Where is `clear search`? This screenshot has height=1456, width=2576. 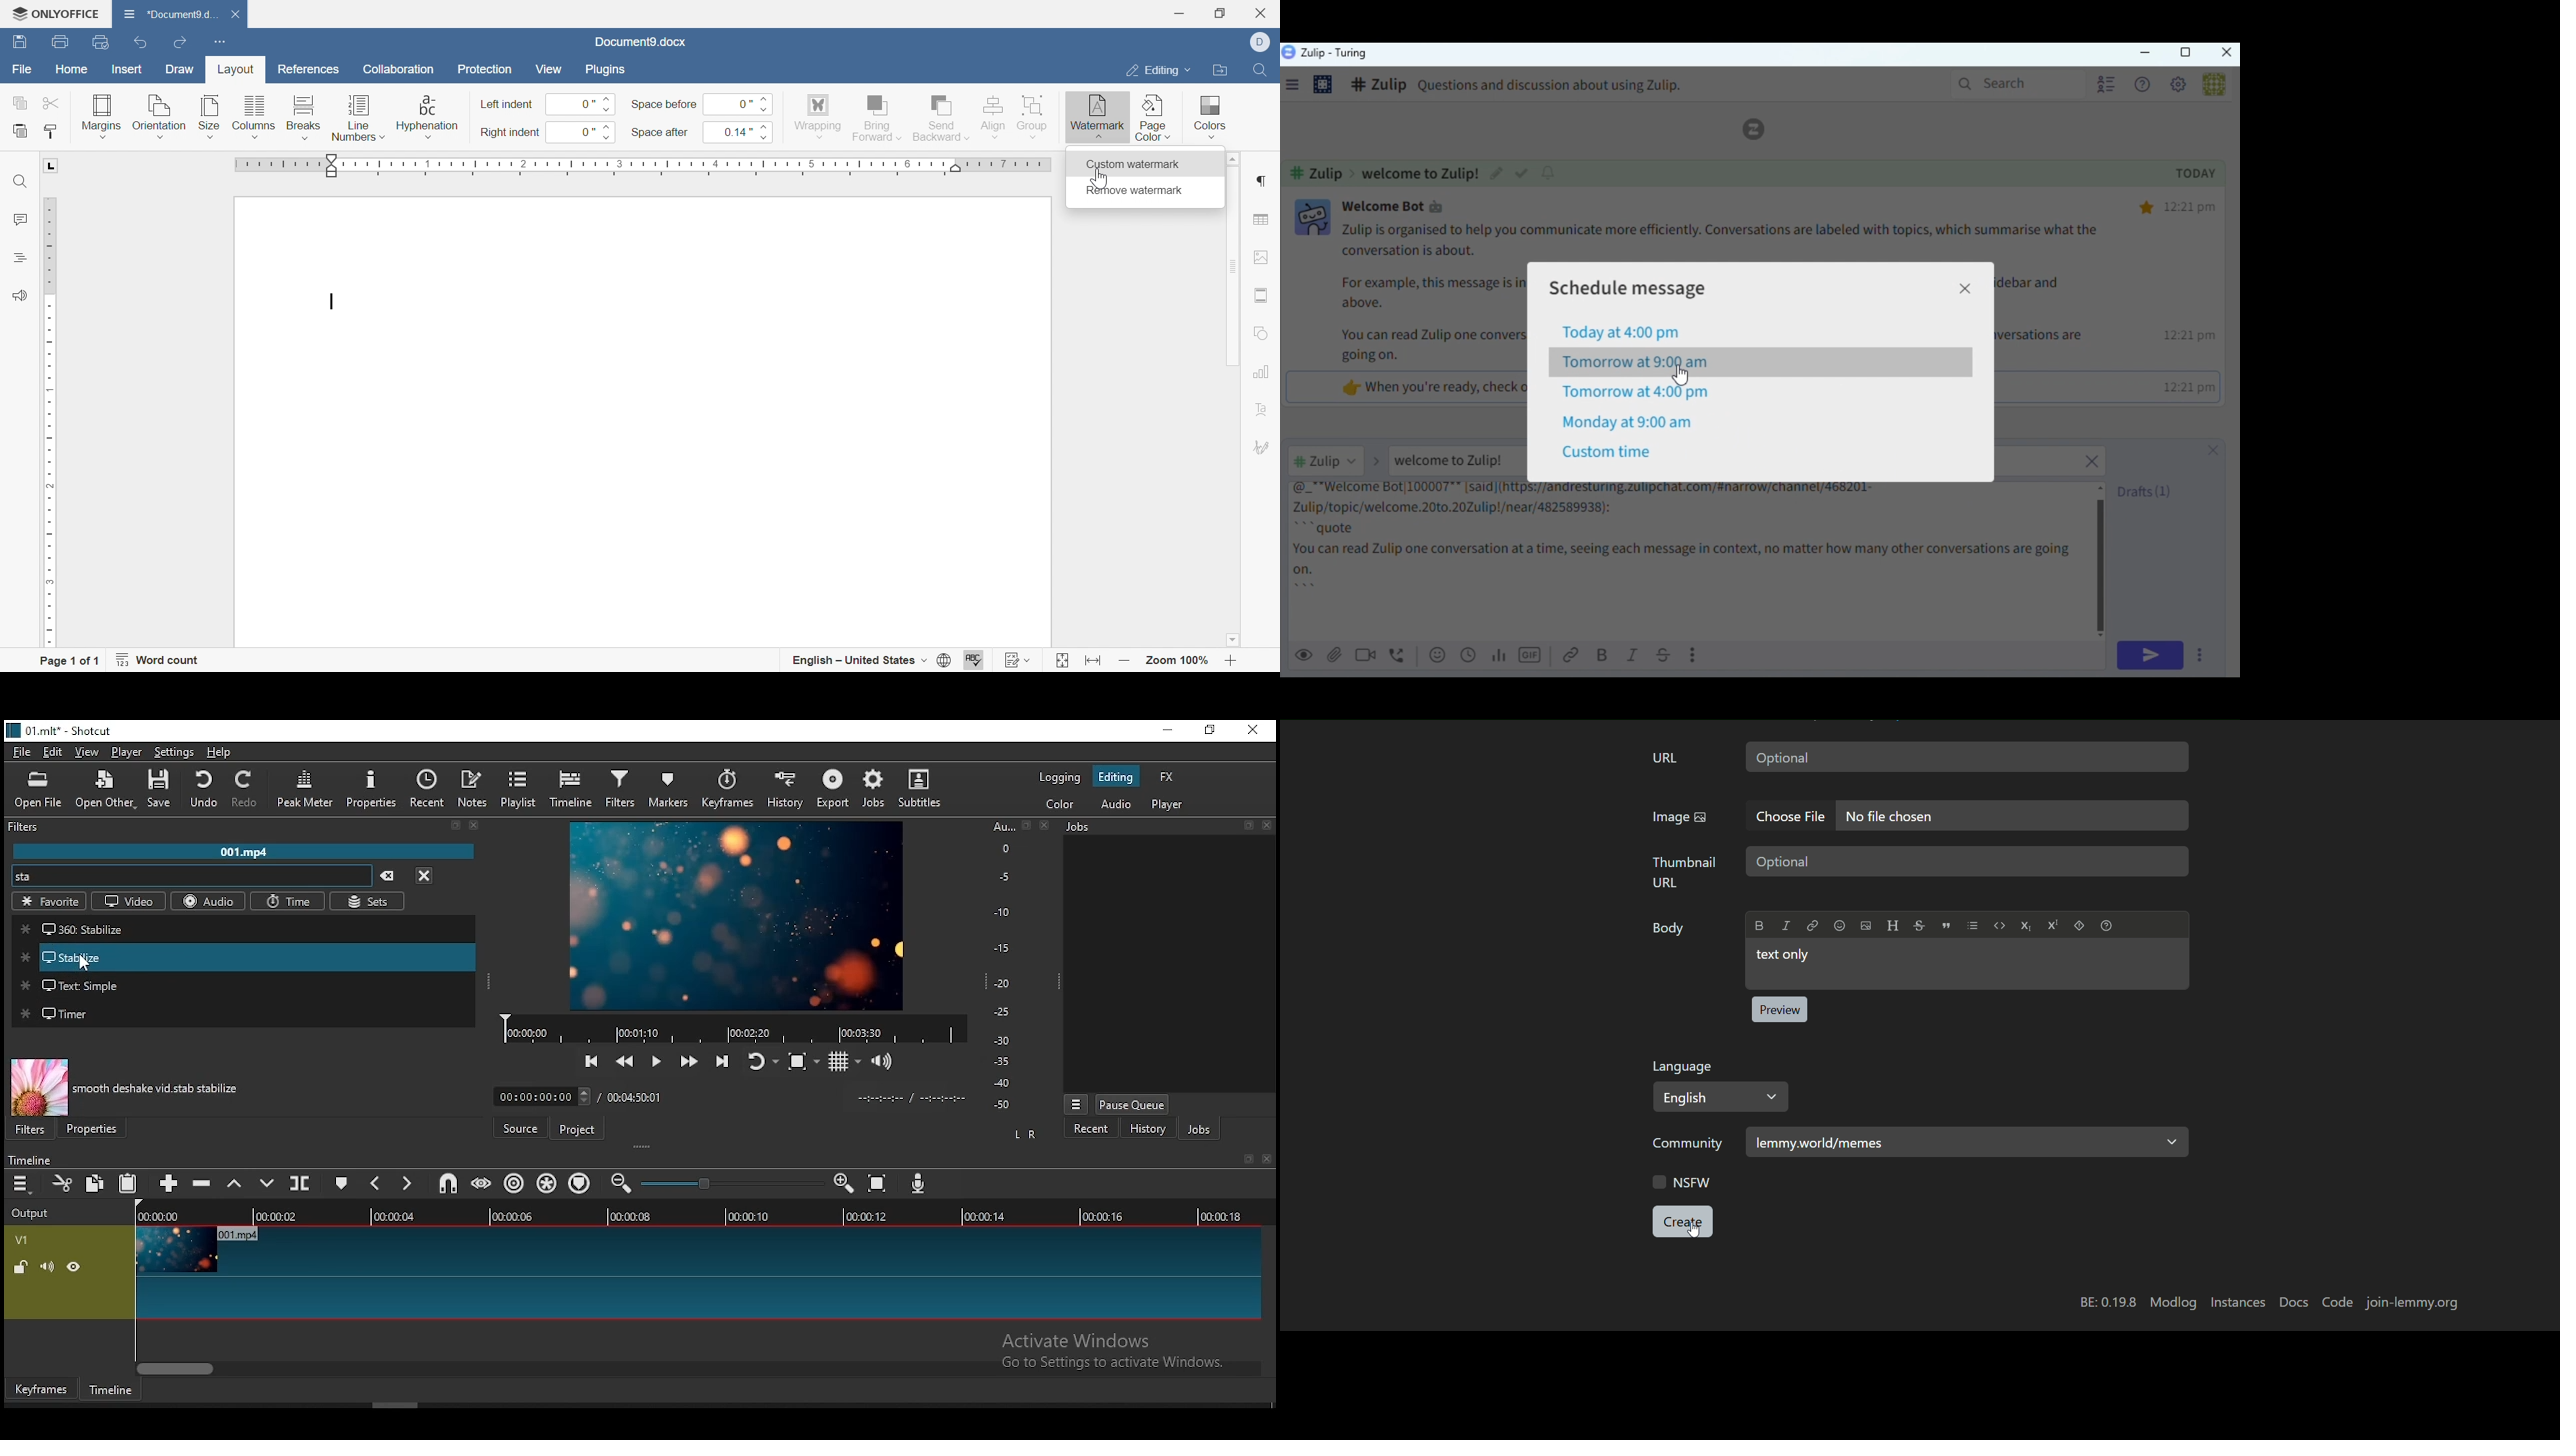
clear search is located at coordinates (388, 874).